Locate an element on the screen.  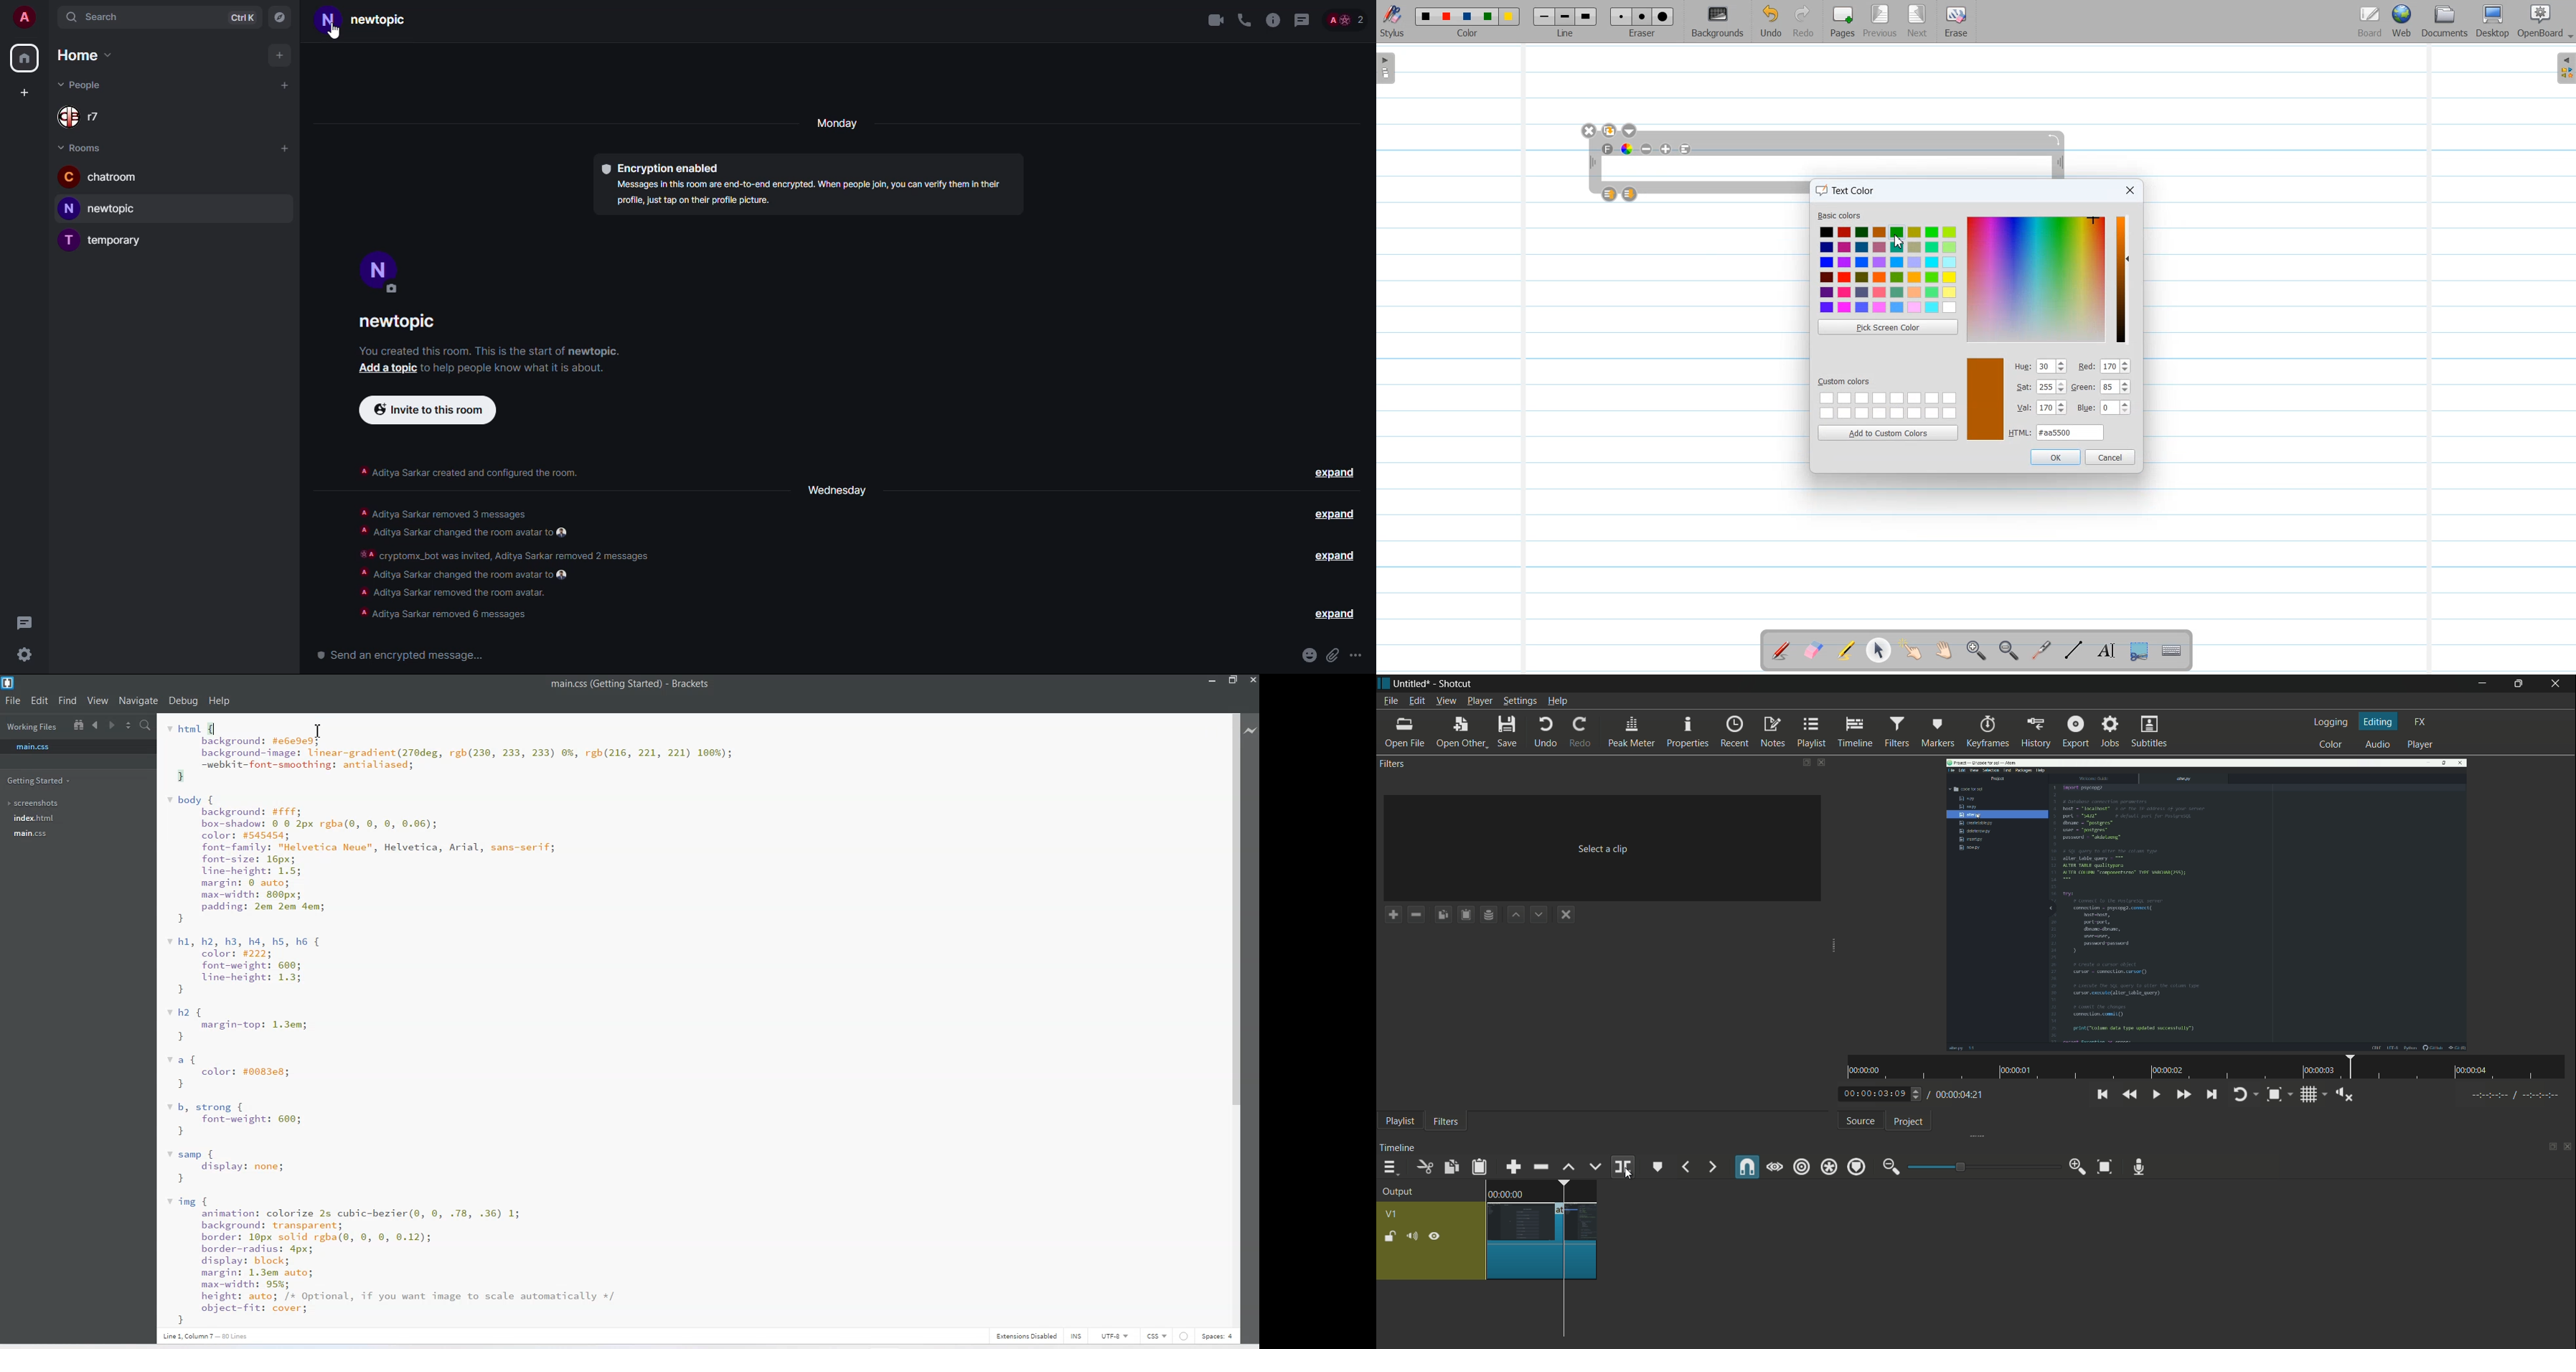
more is located at coordinates (1358, 656).